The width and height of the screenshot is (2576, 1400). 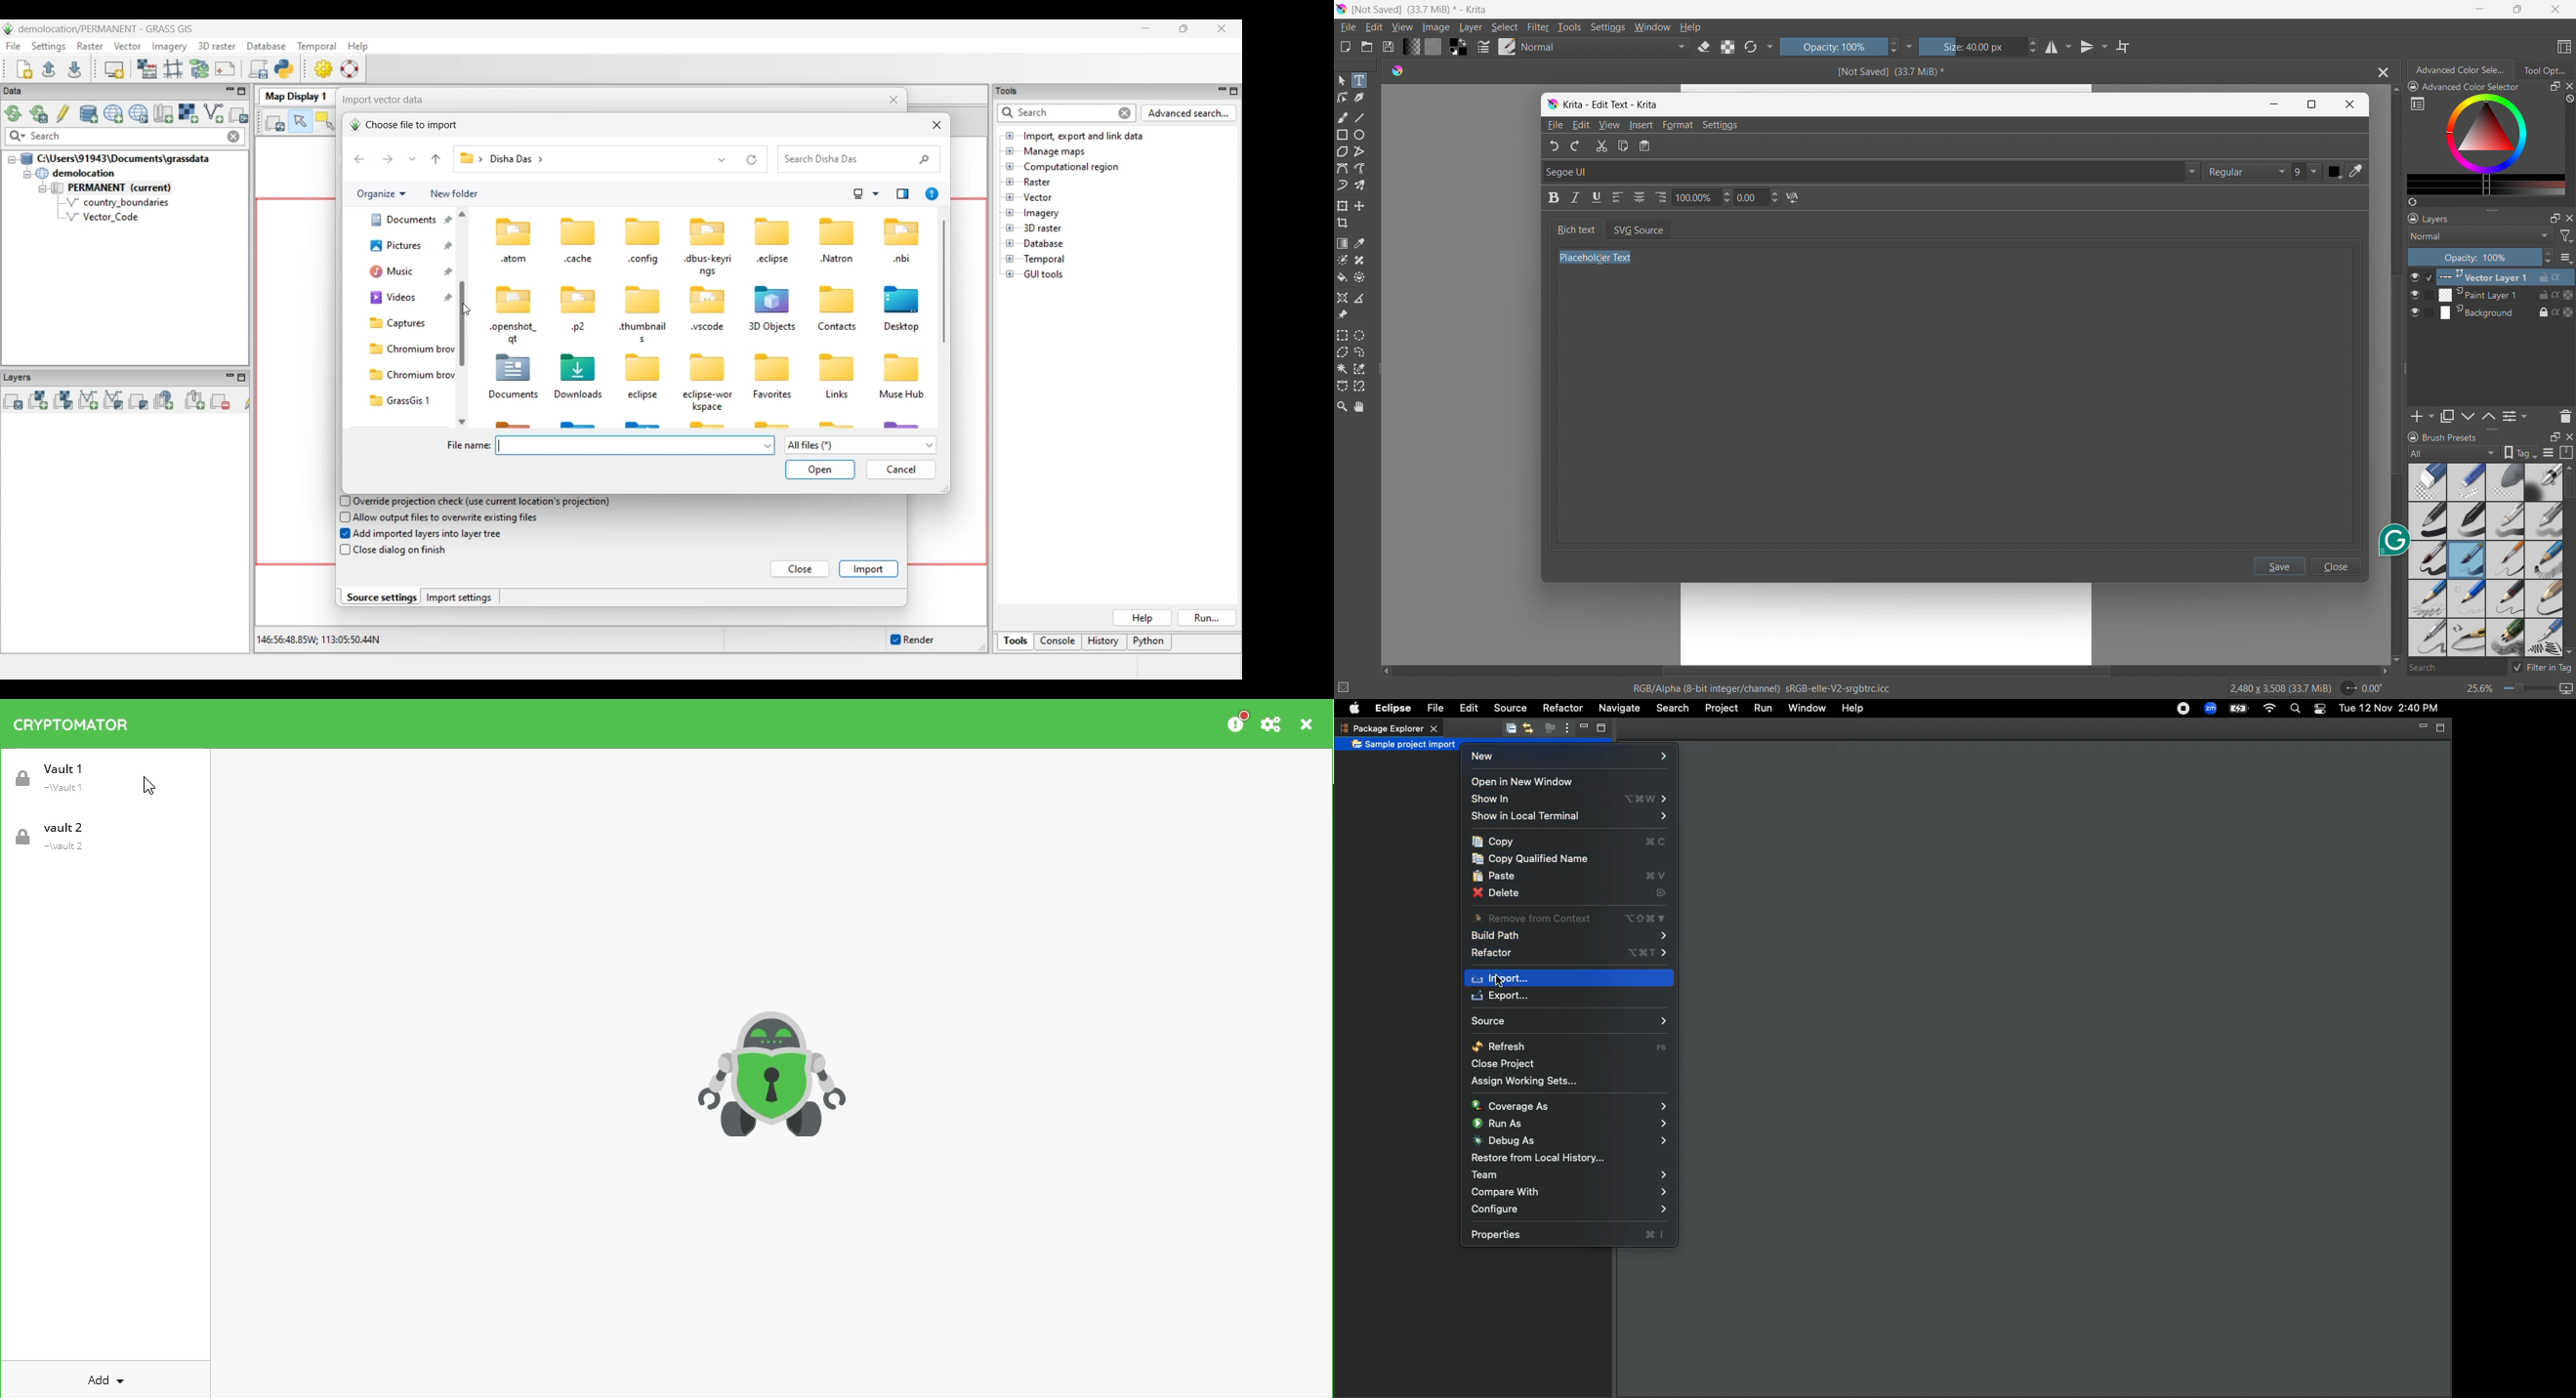 I want to click on horizontal scrollbar, so click(x=1885, y=669).